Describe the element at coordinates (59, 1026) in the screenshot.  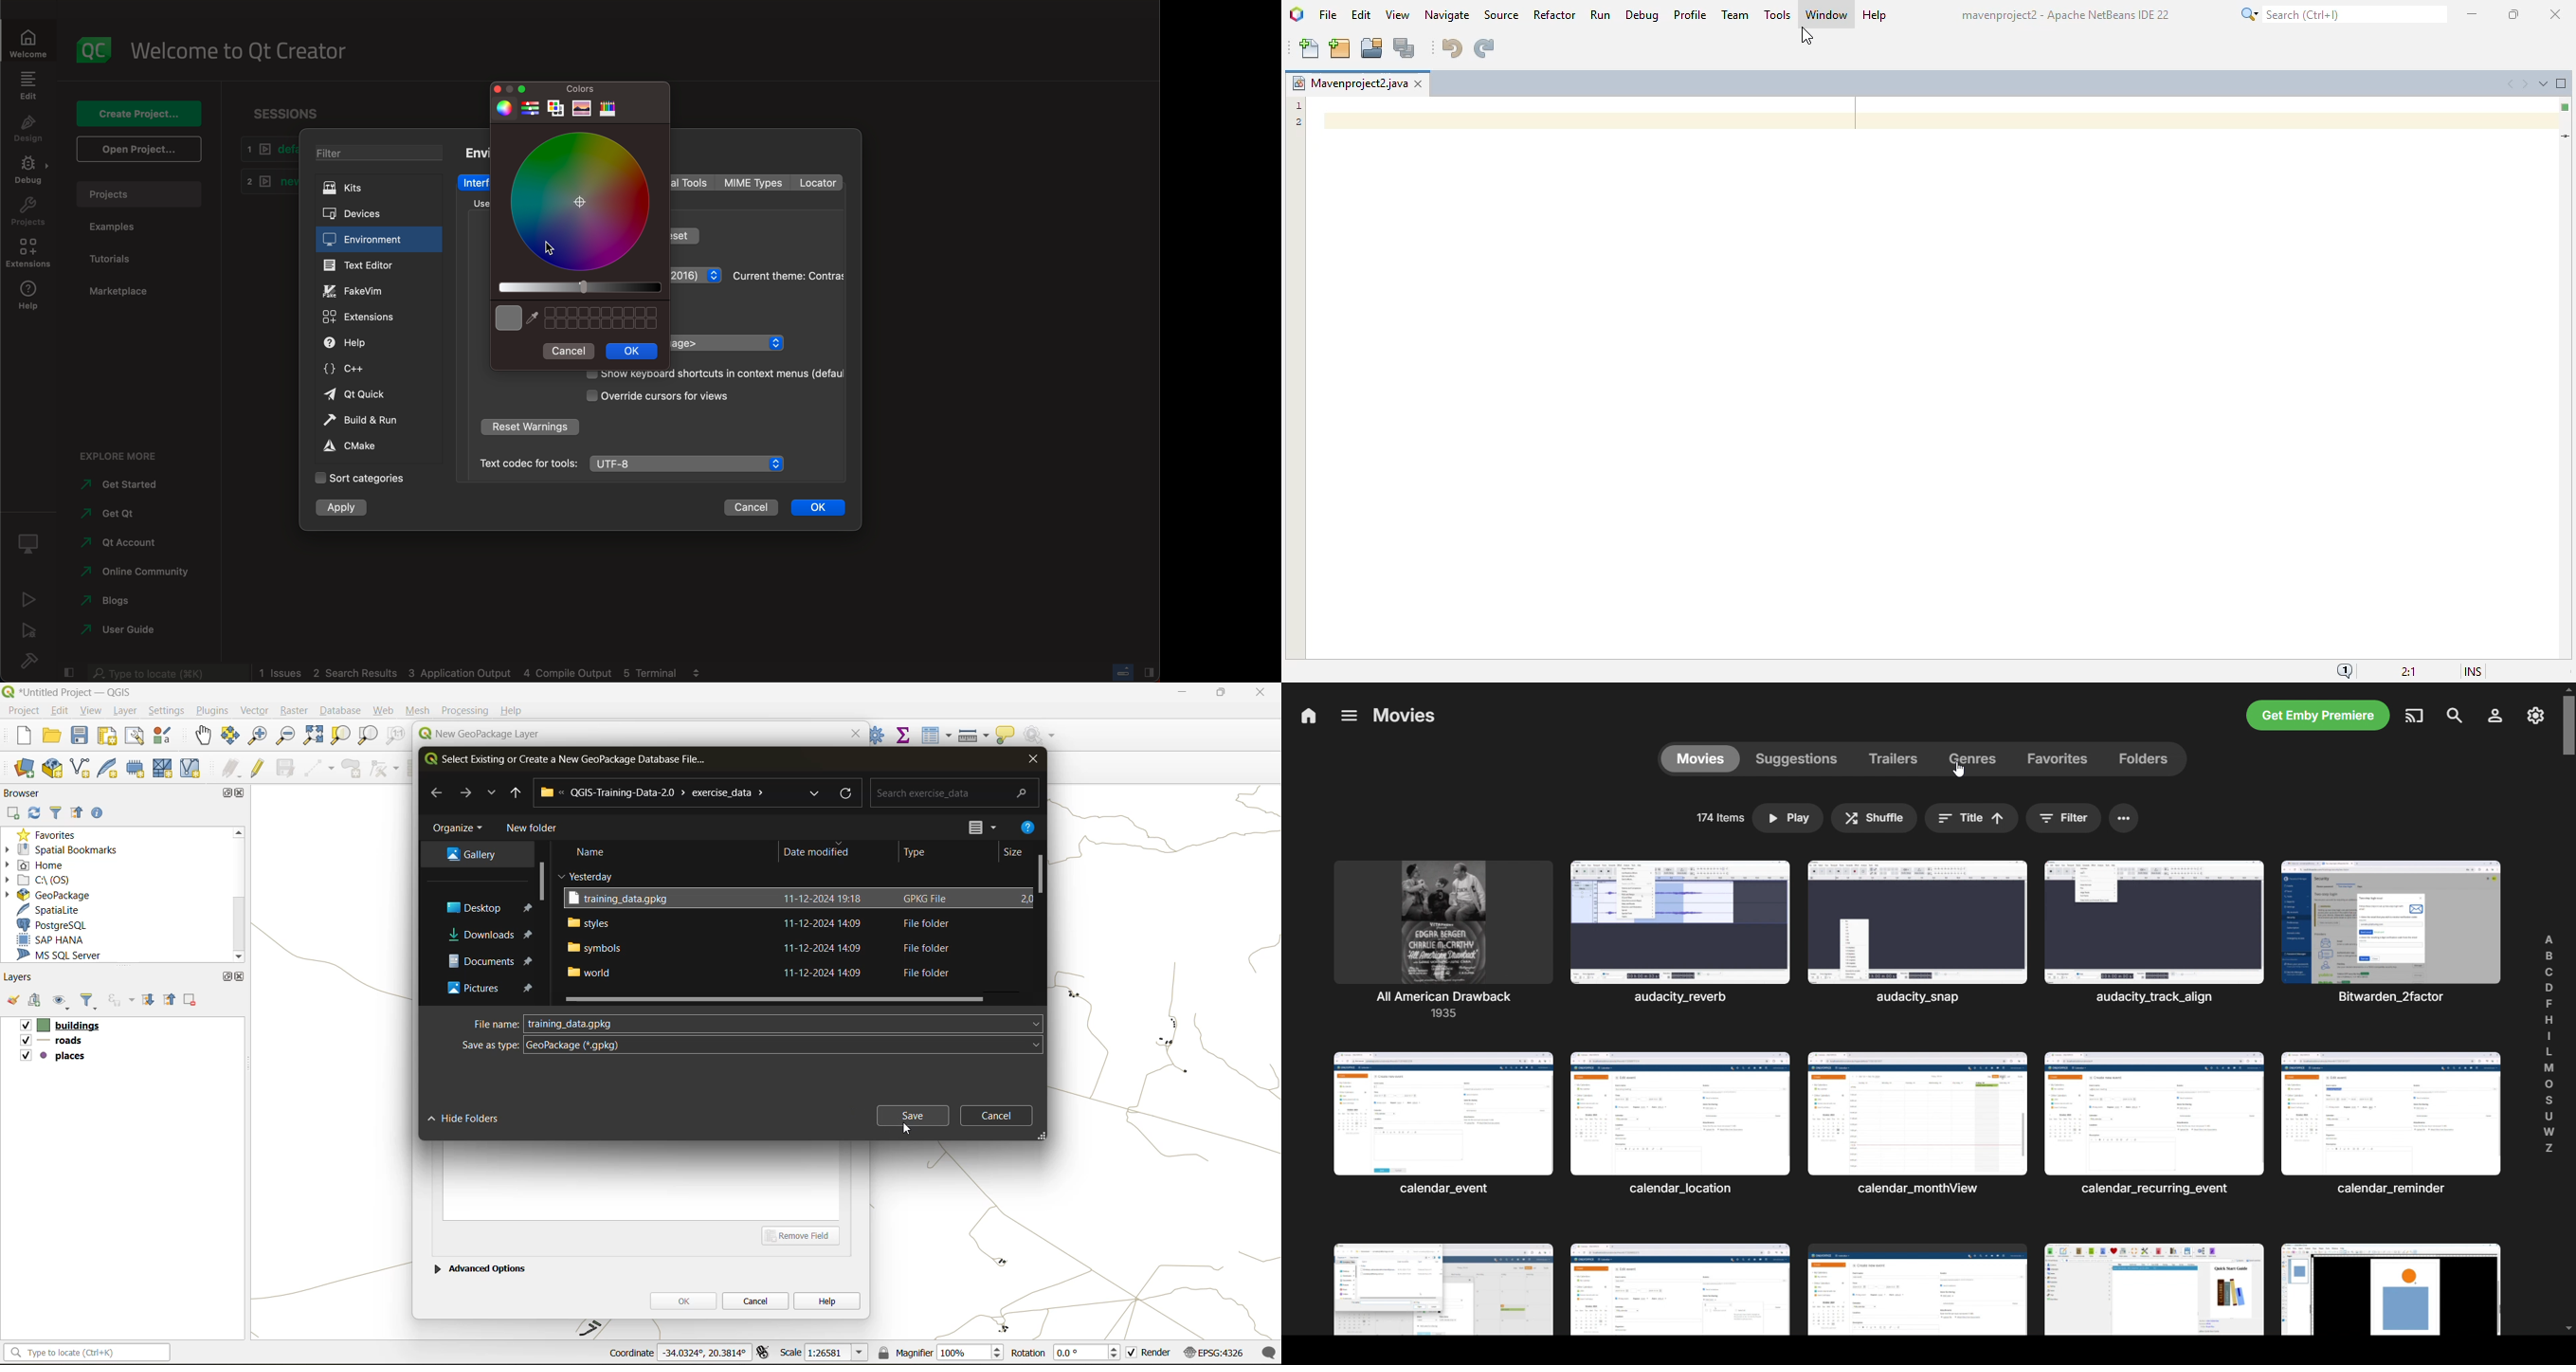
I see `buildings` at that location.